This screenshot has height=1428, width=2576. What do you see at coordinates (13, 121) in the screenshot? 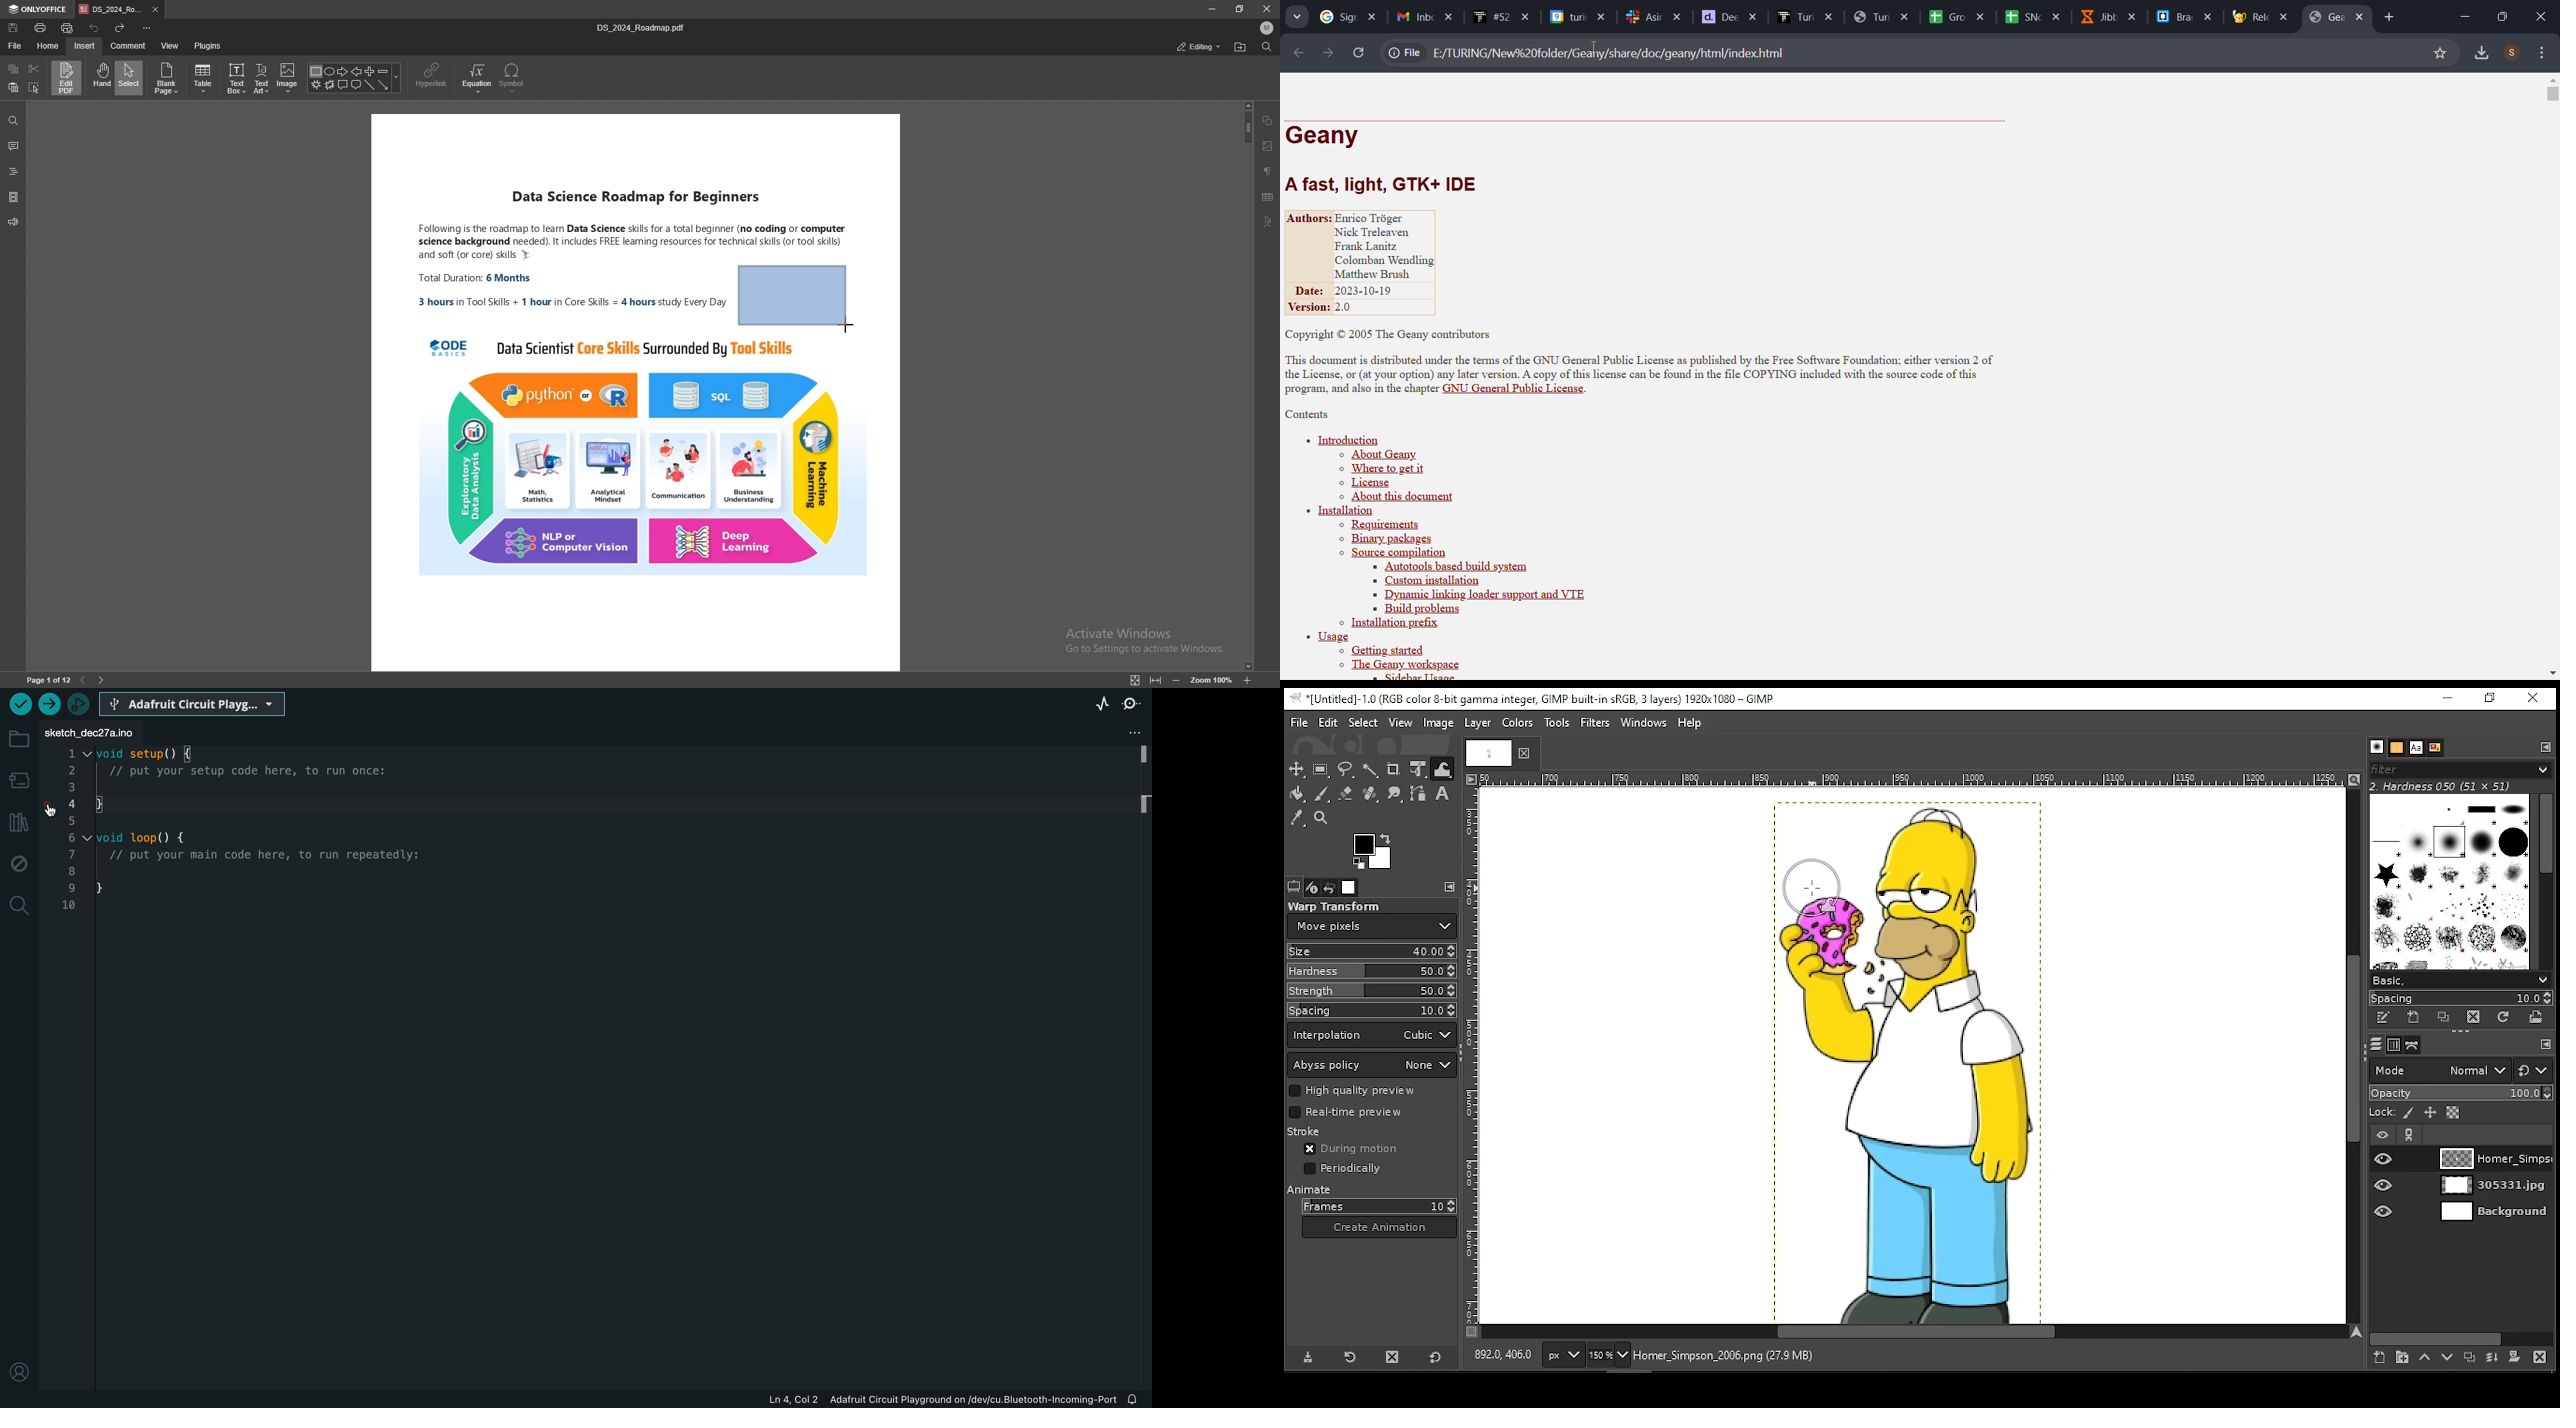
I see `find` at bounding box center [13, 121].